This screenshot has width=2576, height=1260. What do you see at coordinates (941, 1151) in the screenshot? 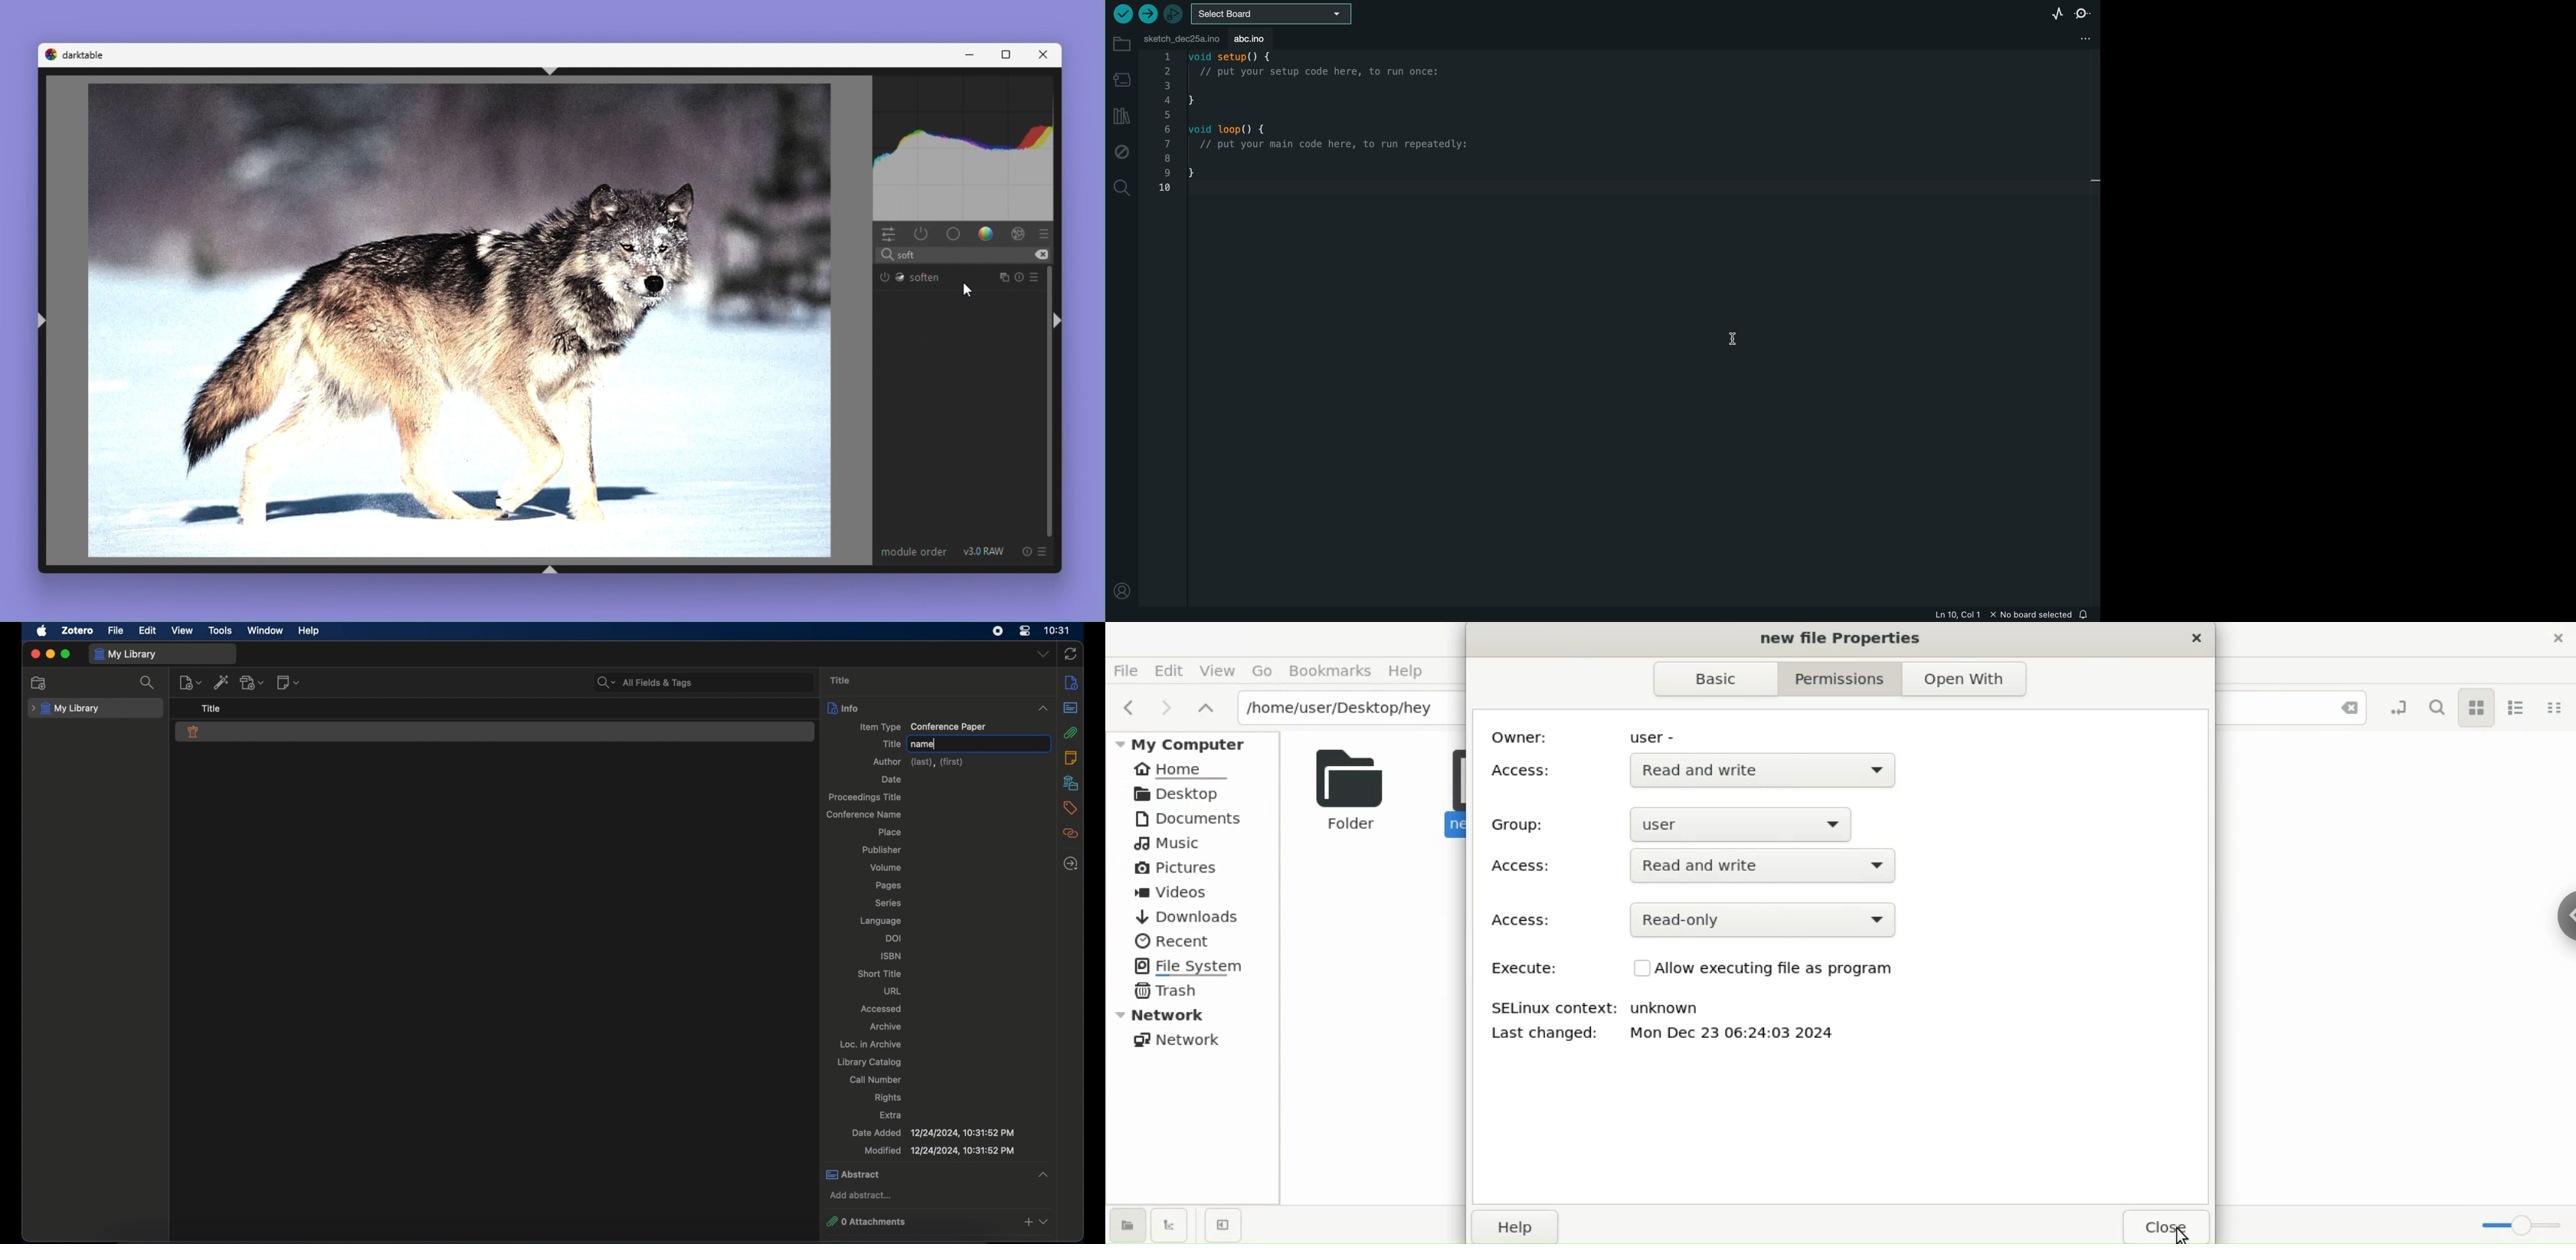
I see `modified` at bounding box center [941, 1151].